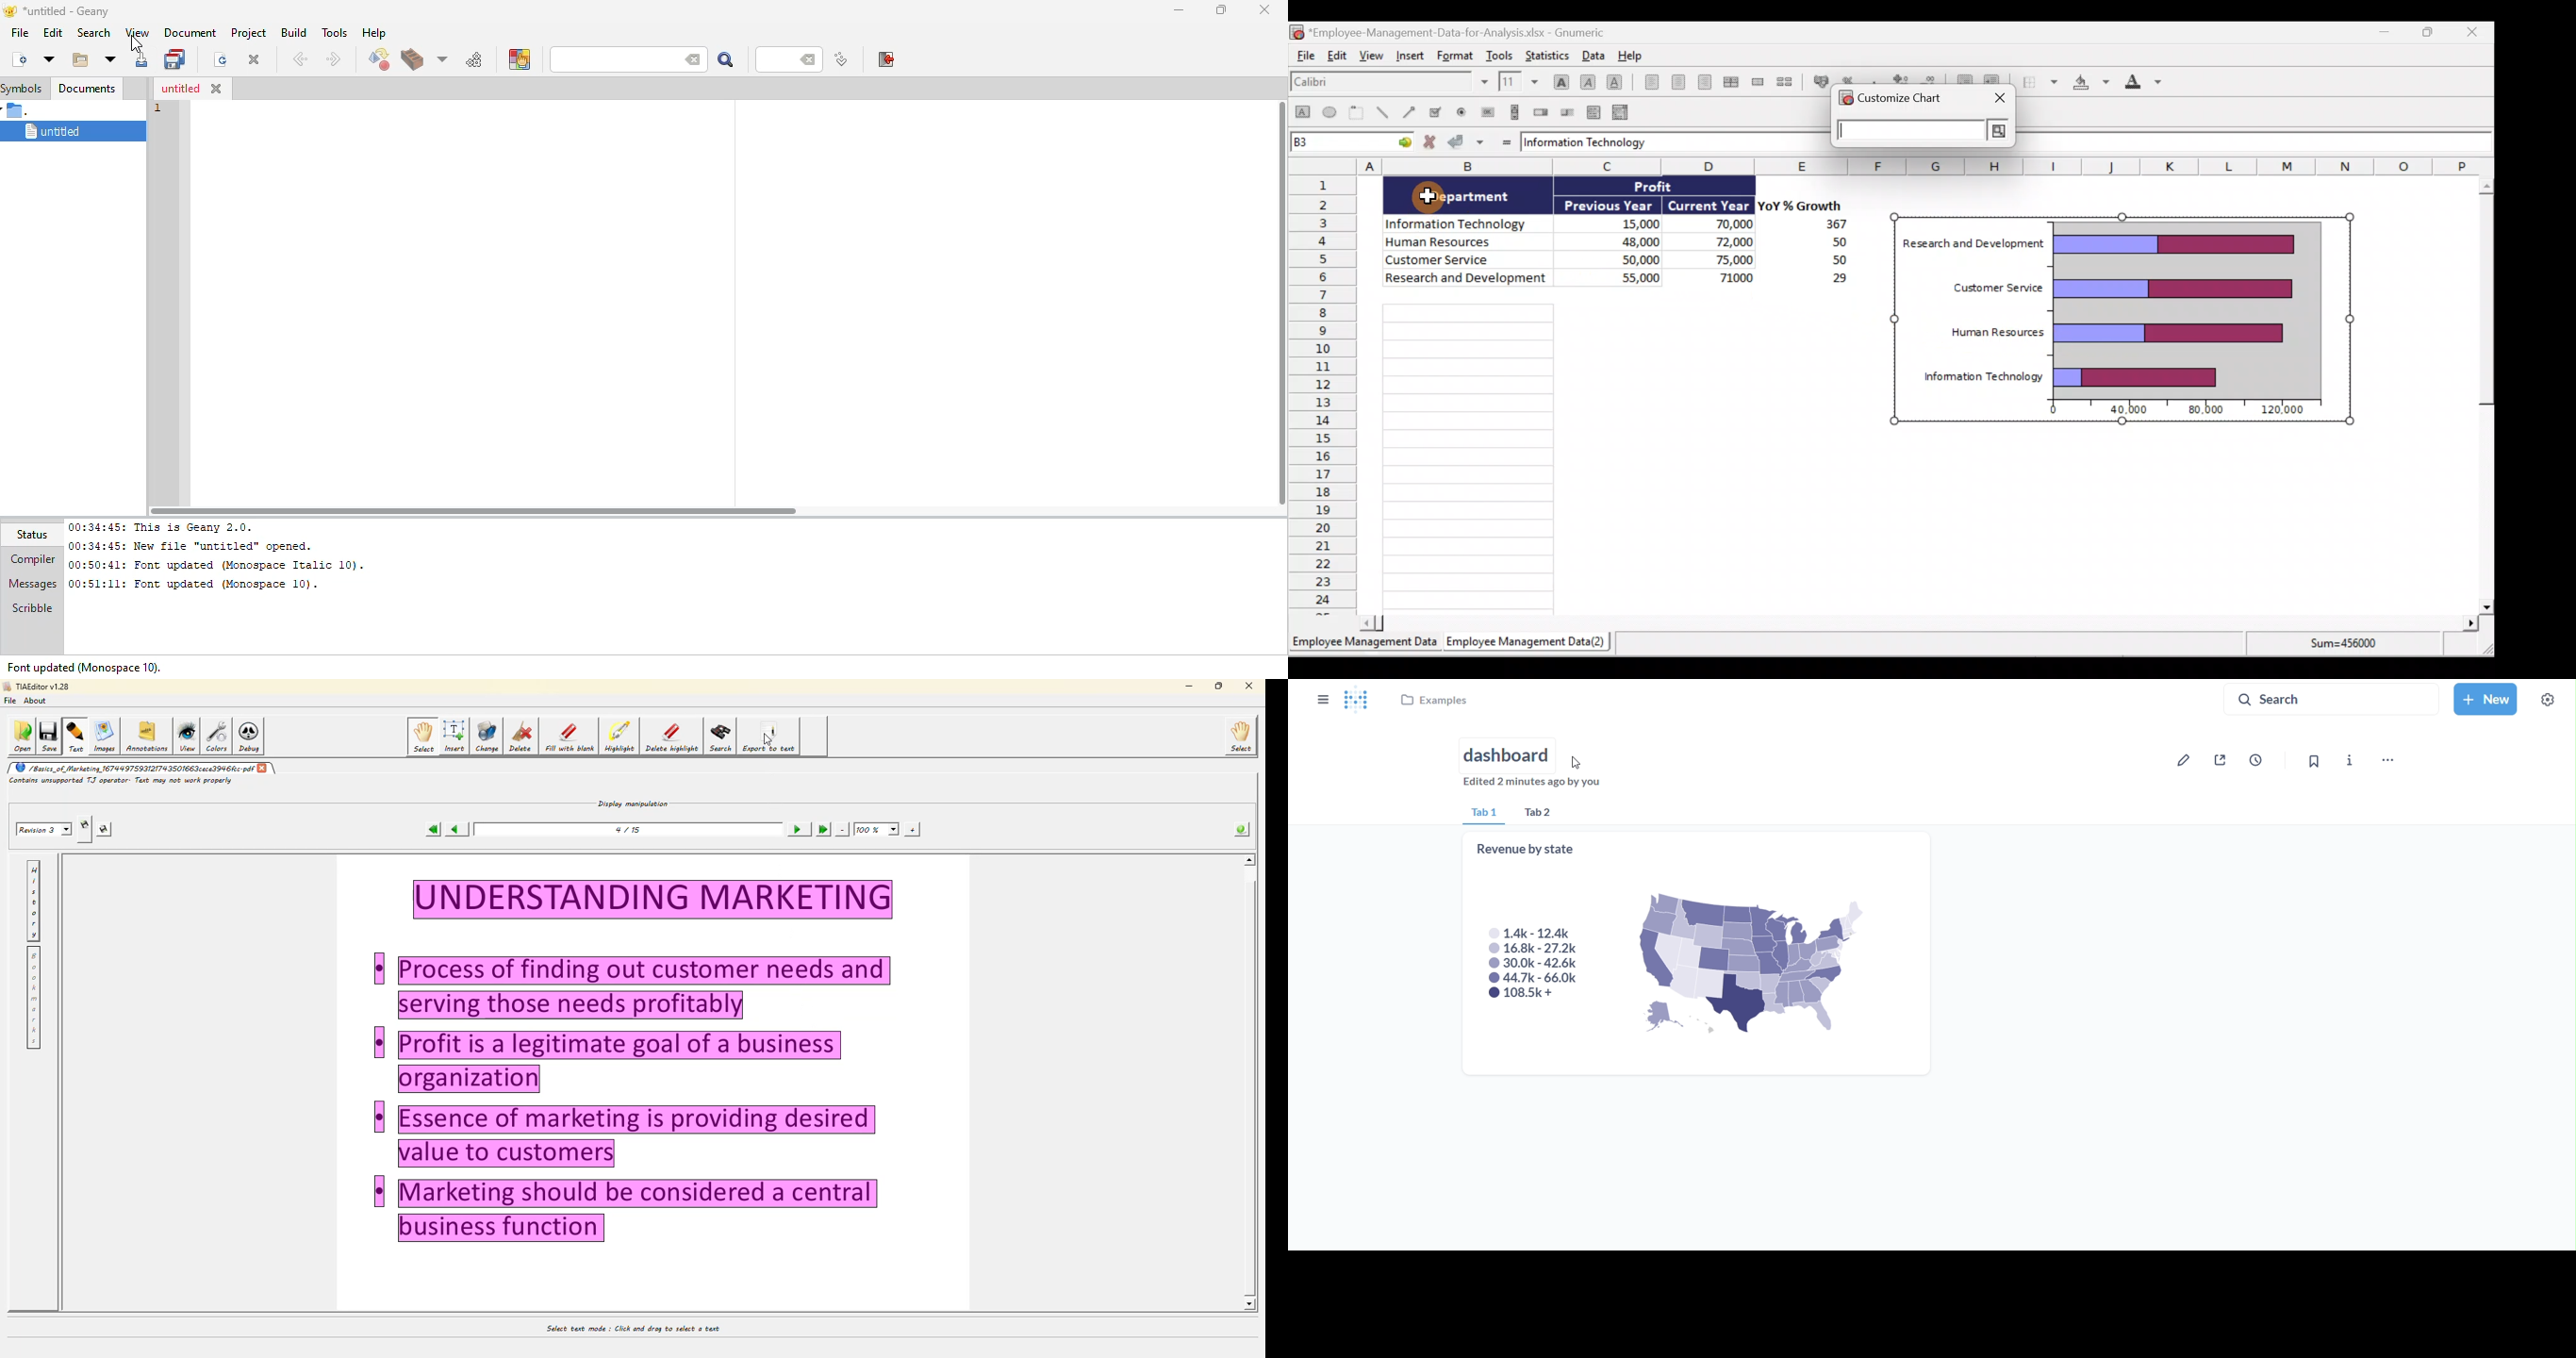  What do you see at coordinates (1900, 77) in the screenshot?
I see `Increase decimals` at bounding box center [1900, 77].